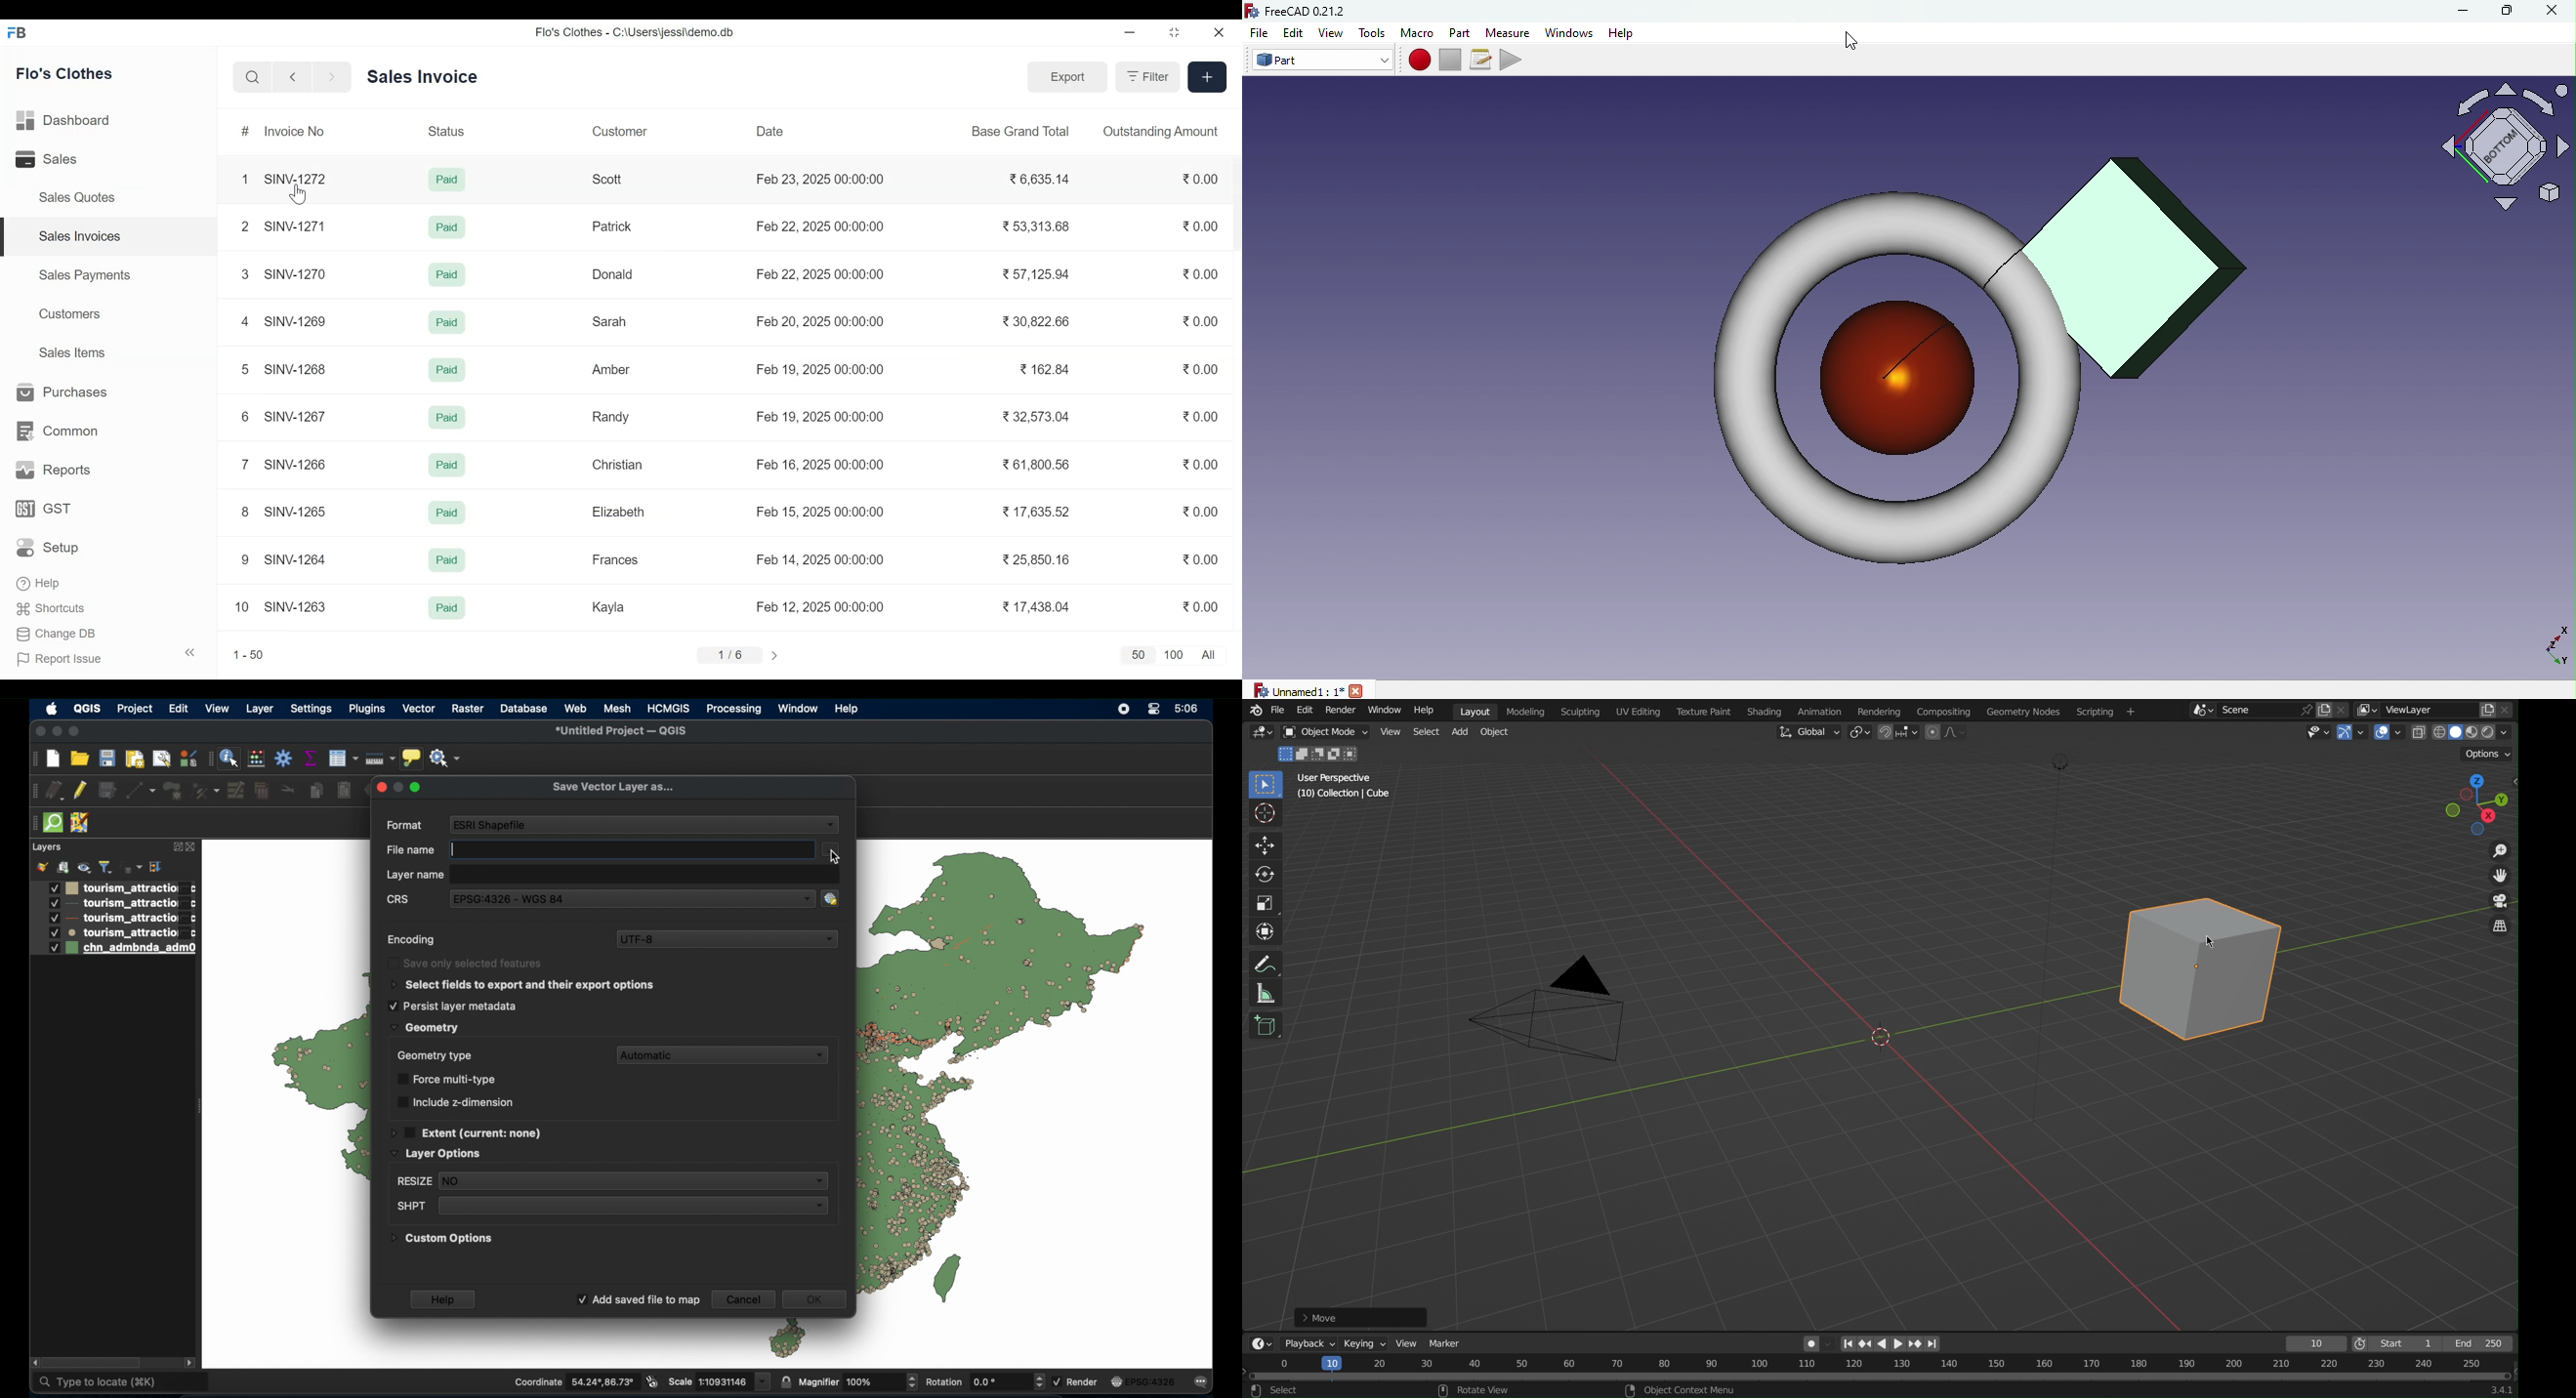  I want to click on Measure, so click(1265, 995).